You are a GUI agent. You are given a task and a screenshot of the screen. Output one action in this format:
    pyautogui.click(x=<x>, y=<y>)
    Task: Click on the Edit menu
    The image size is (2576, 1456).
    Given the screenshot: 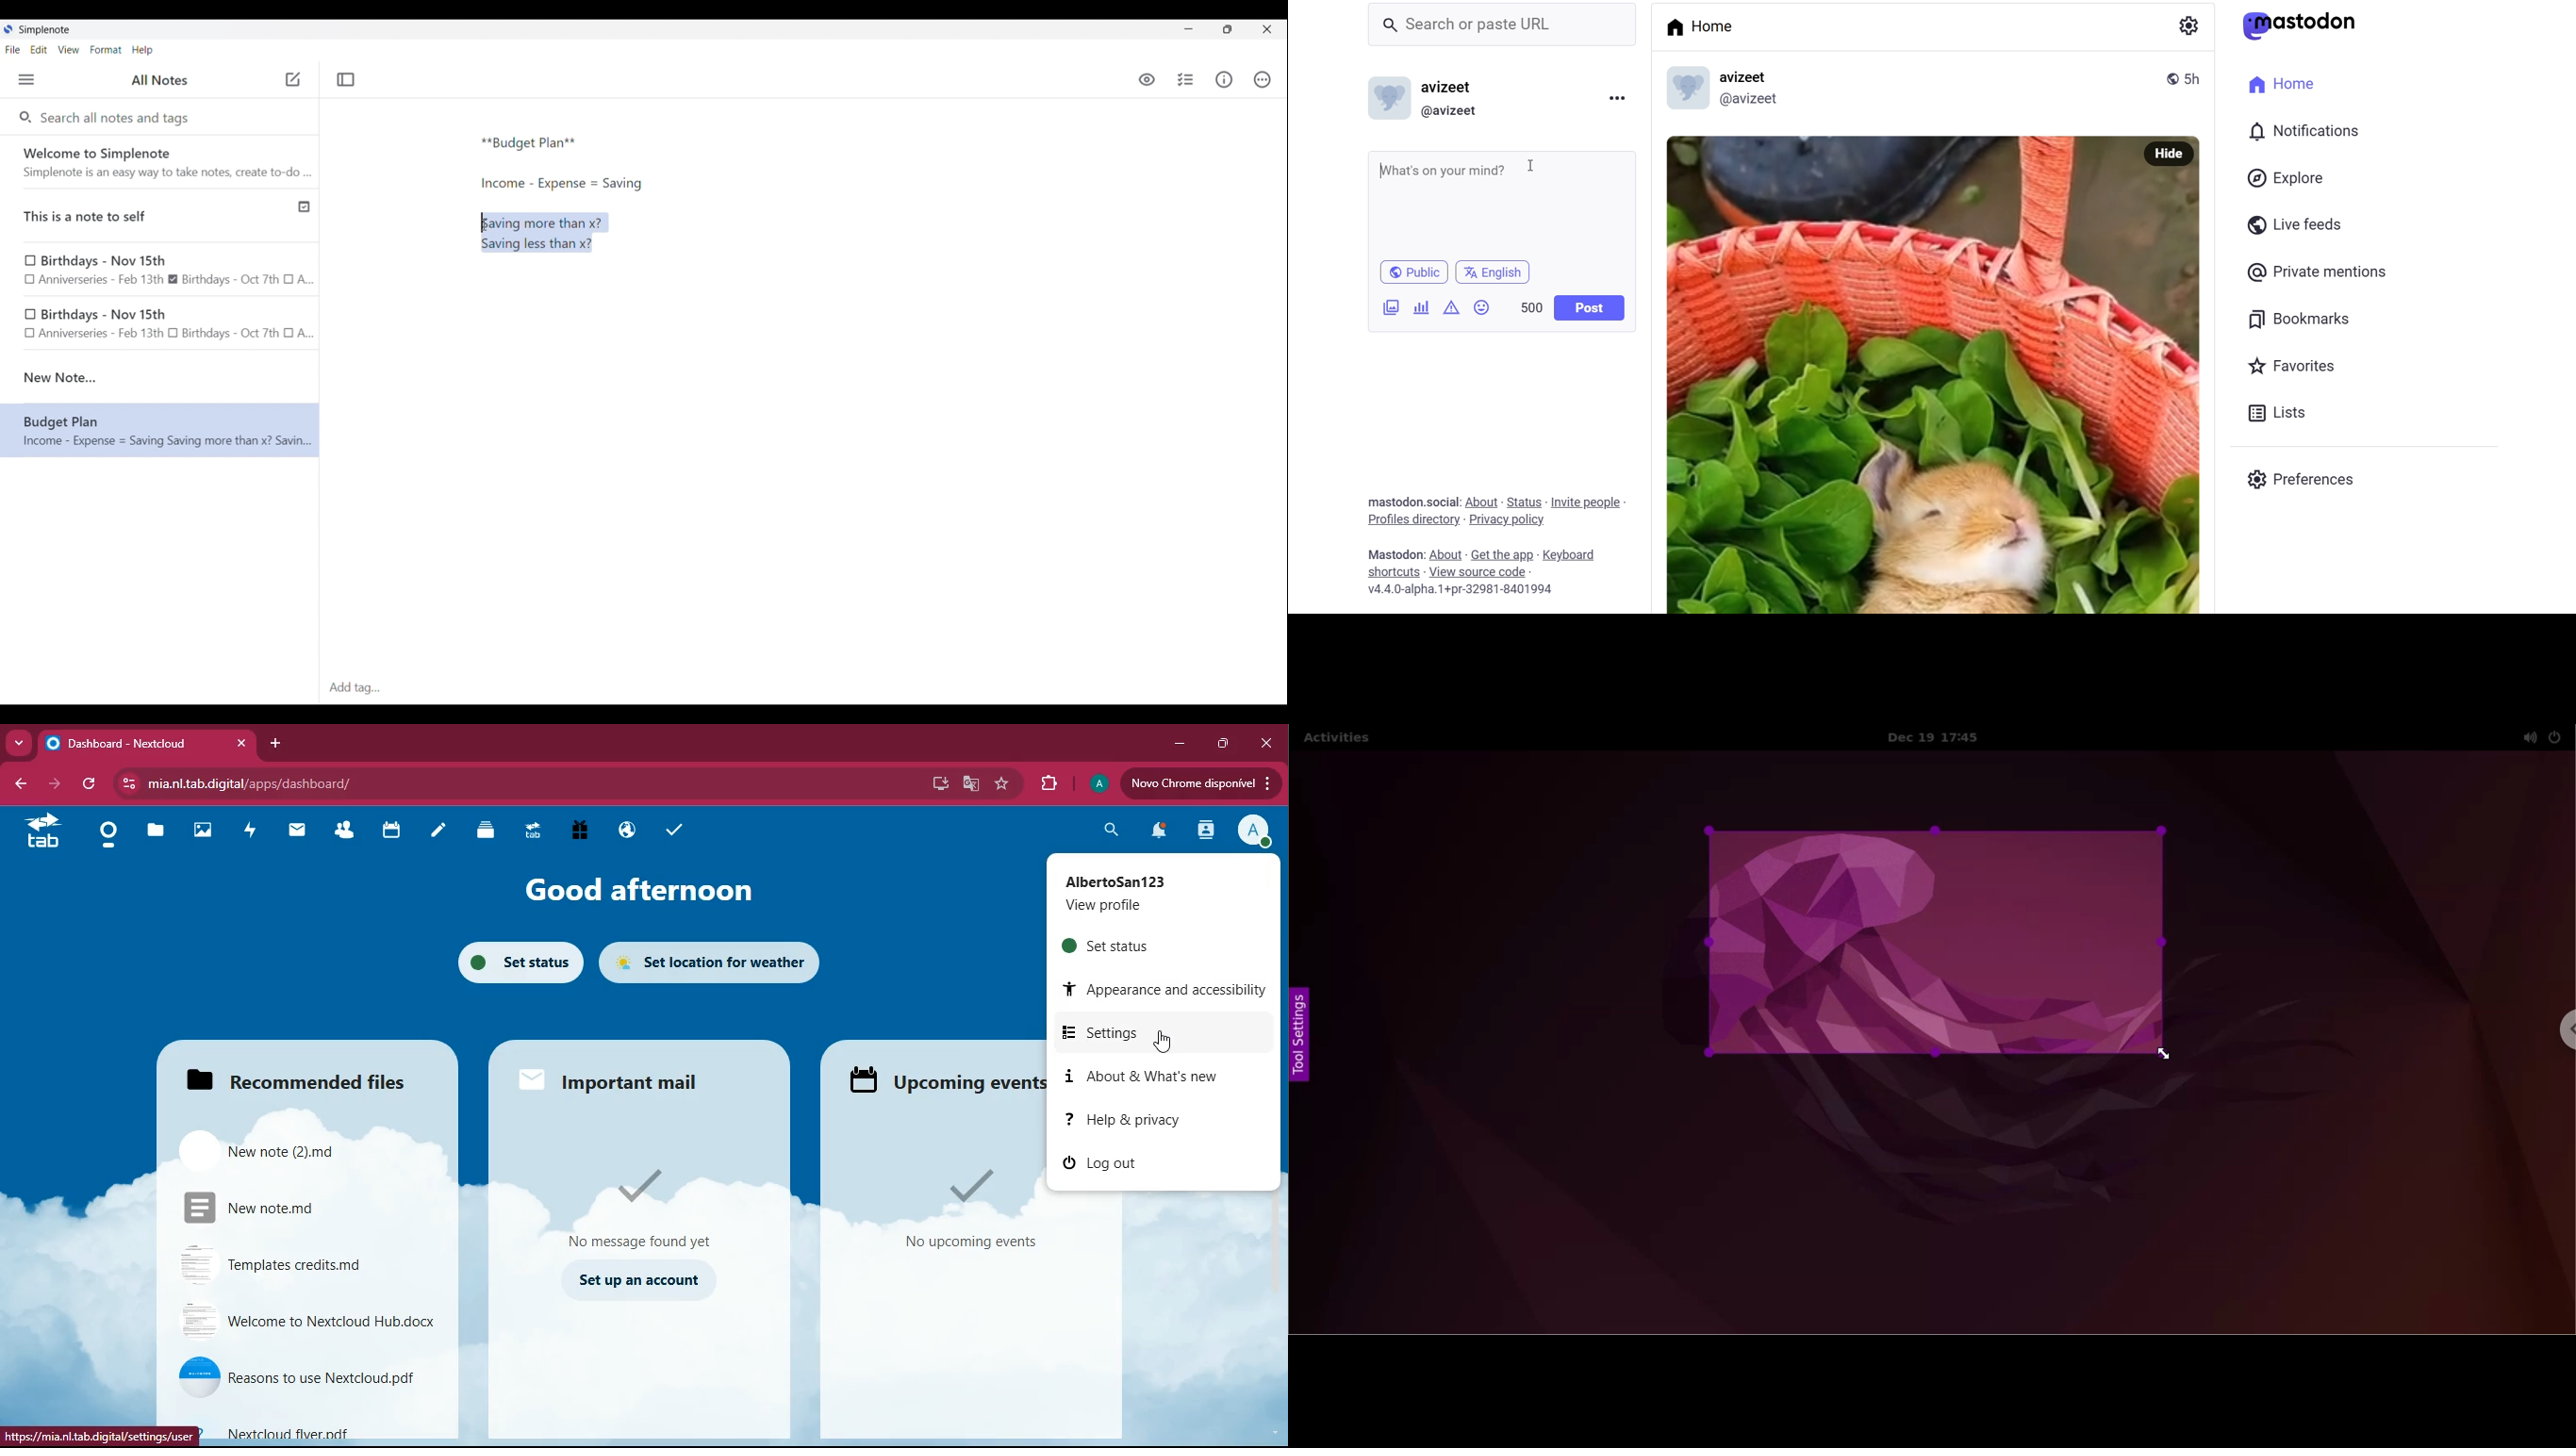 What is the action you would take?
    pyautogui.click(x=40, y=49)
    